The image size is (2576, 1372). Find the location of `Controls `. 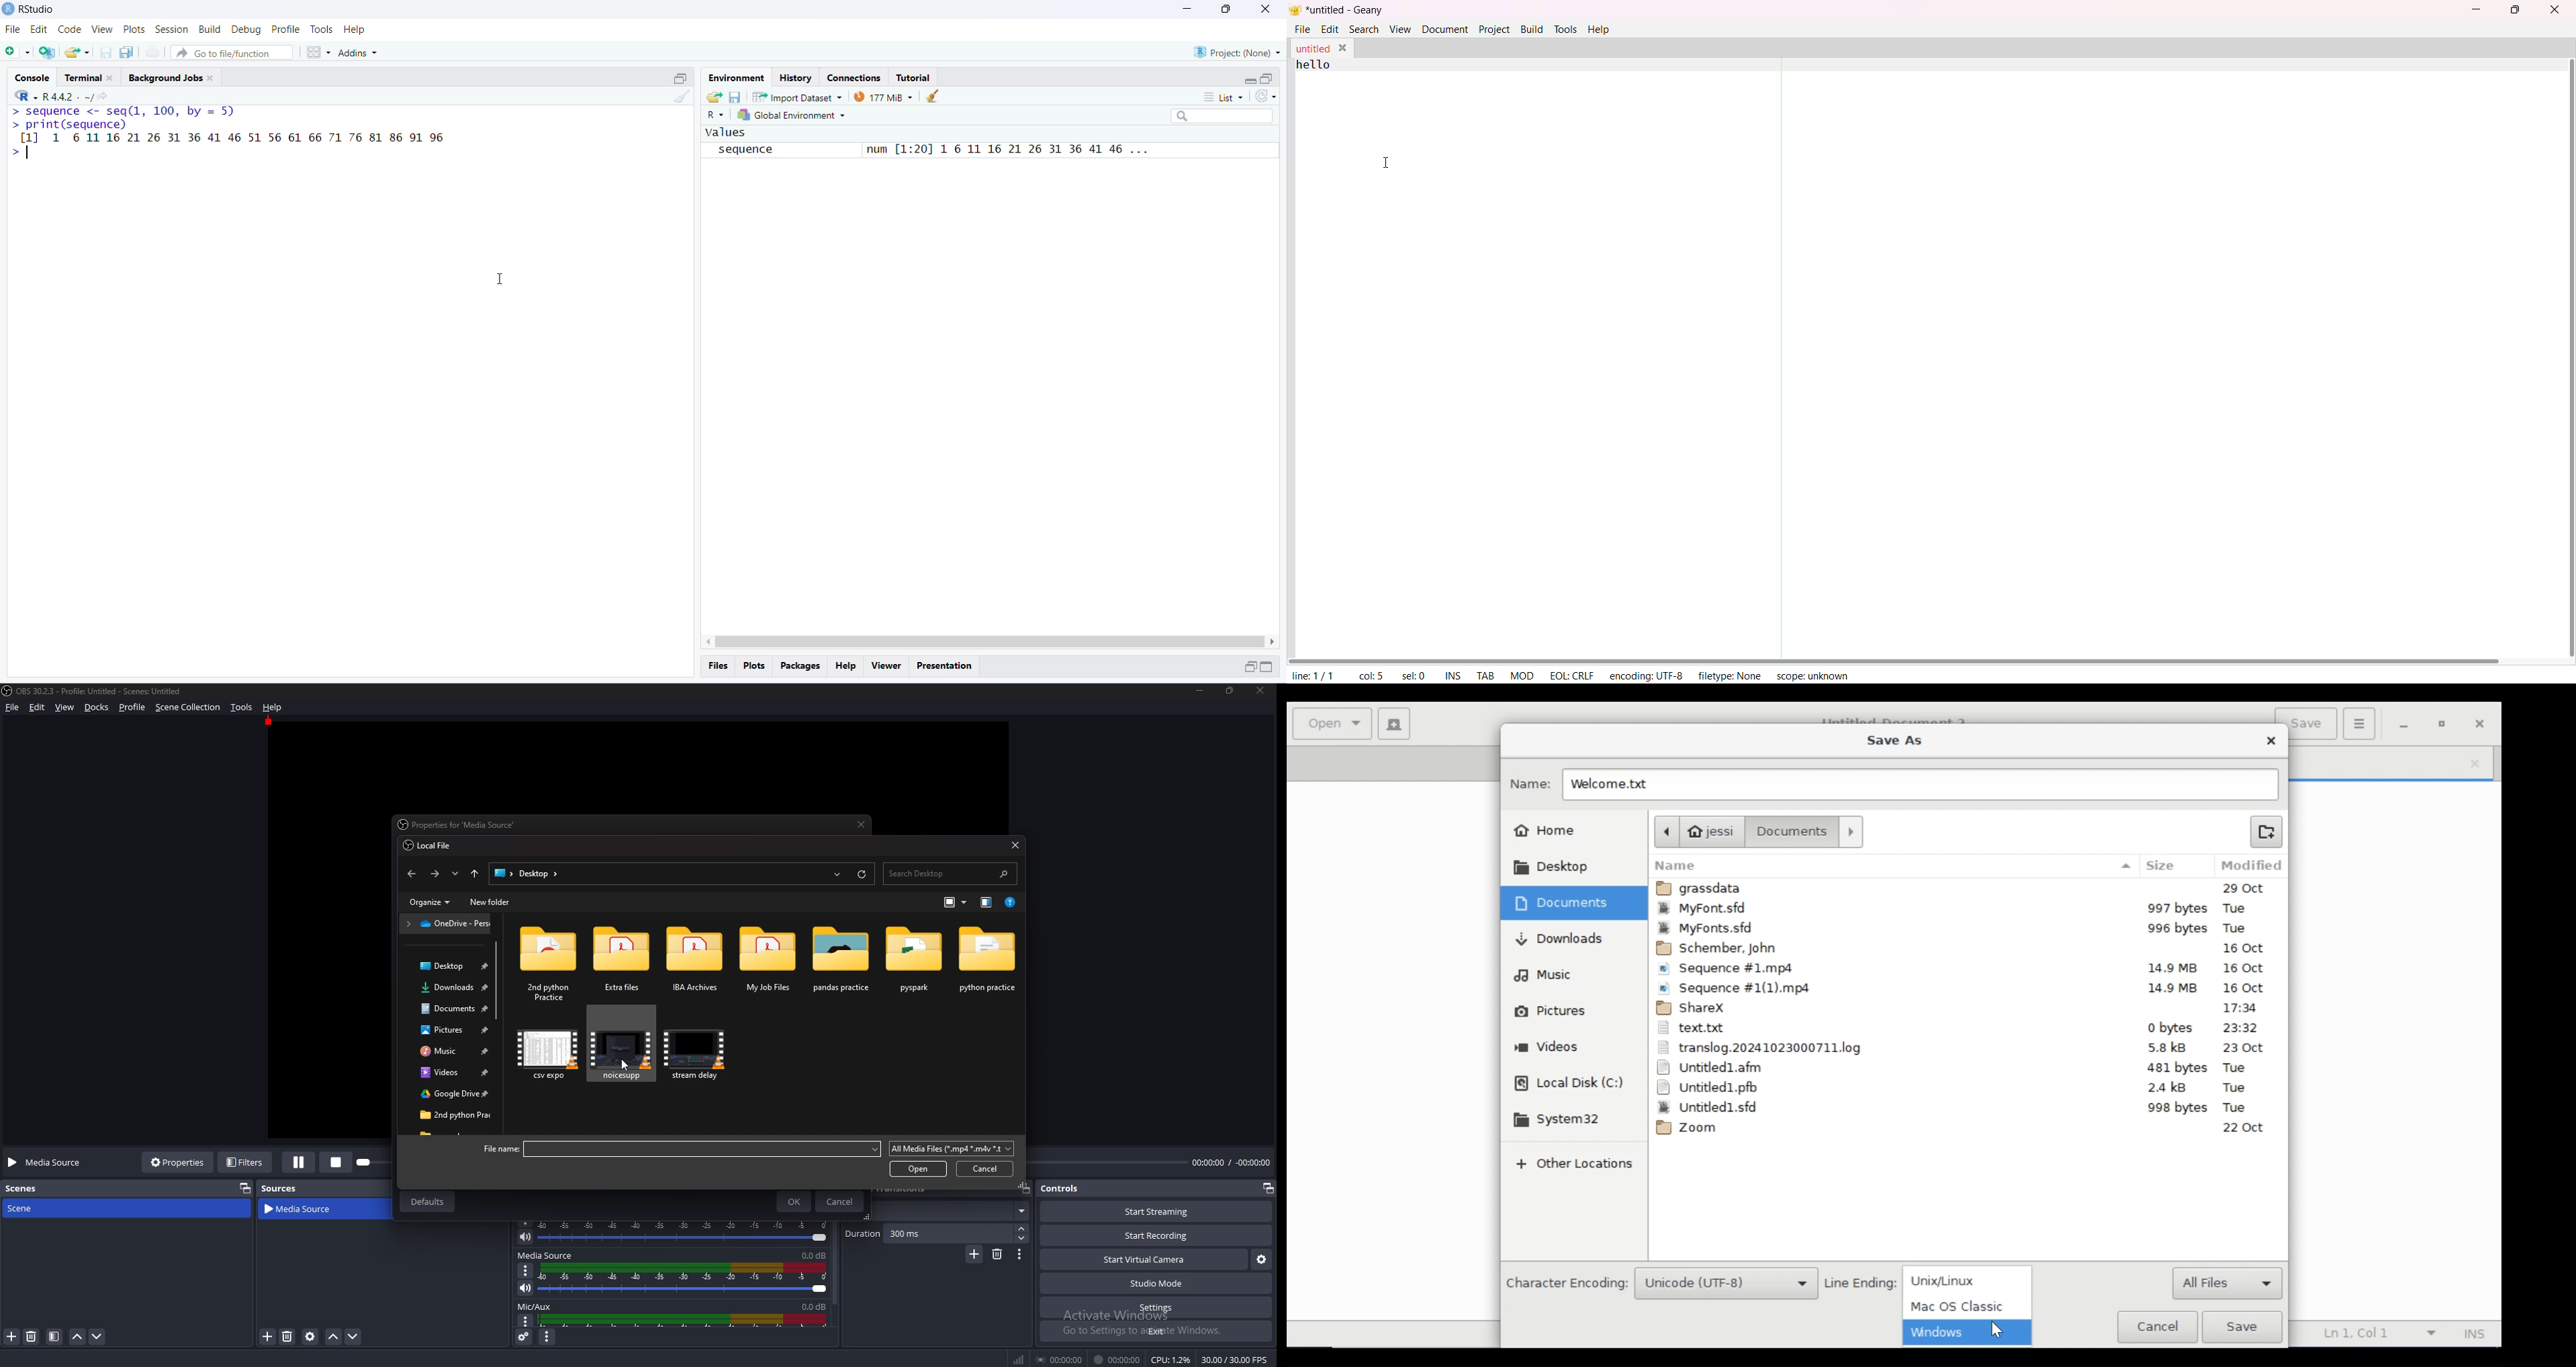

Controls  is located at coordinates (1062, 1188).